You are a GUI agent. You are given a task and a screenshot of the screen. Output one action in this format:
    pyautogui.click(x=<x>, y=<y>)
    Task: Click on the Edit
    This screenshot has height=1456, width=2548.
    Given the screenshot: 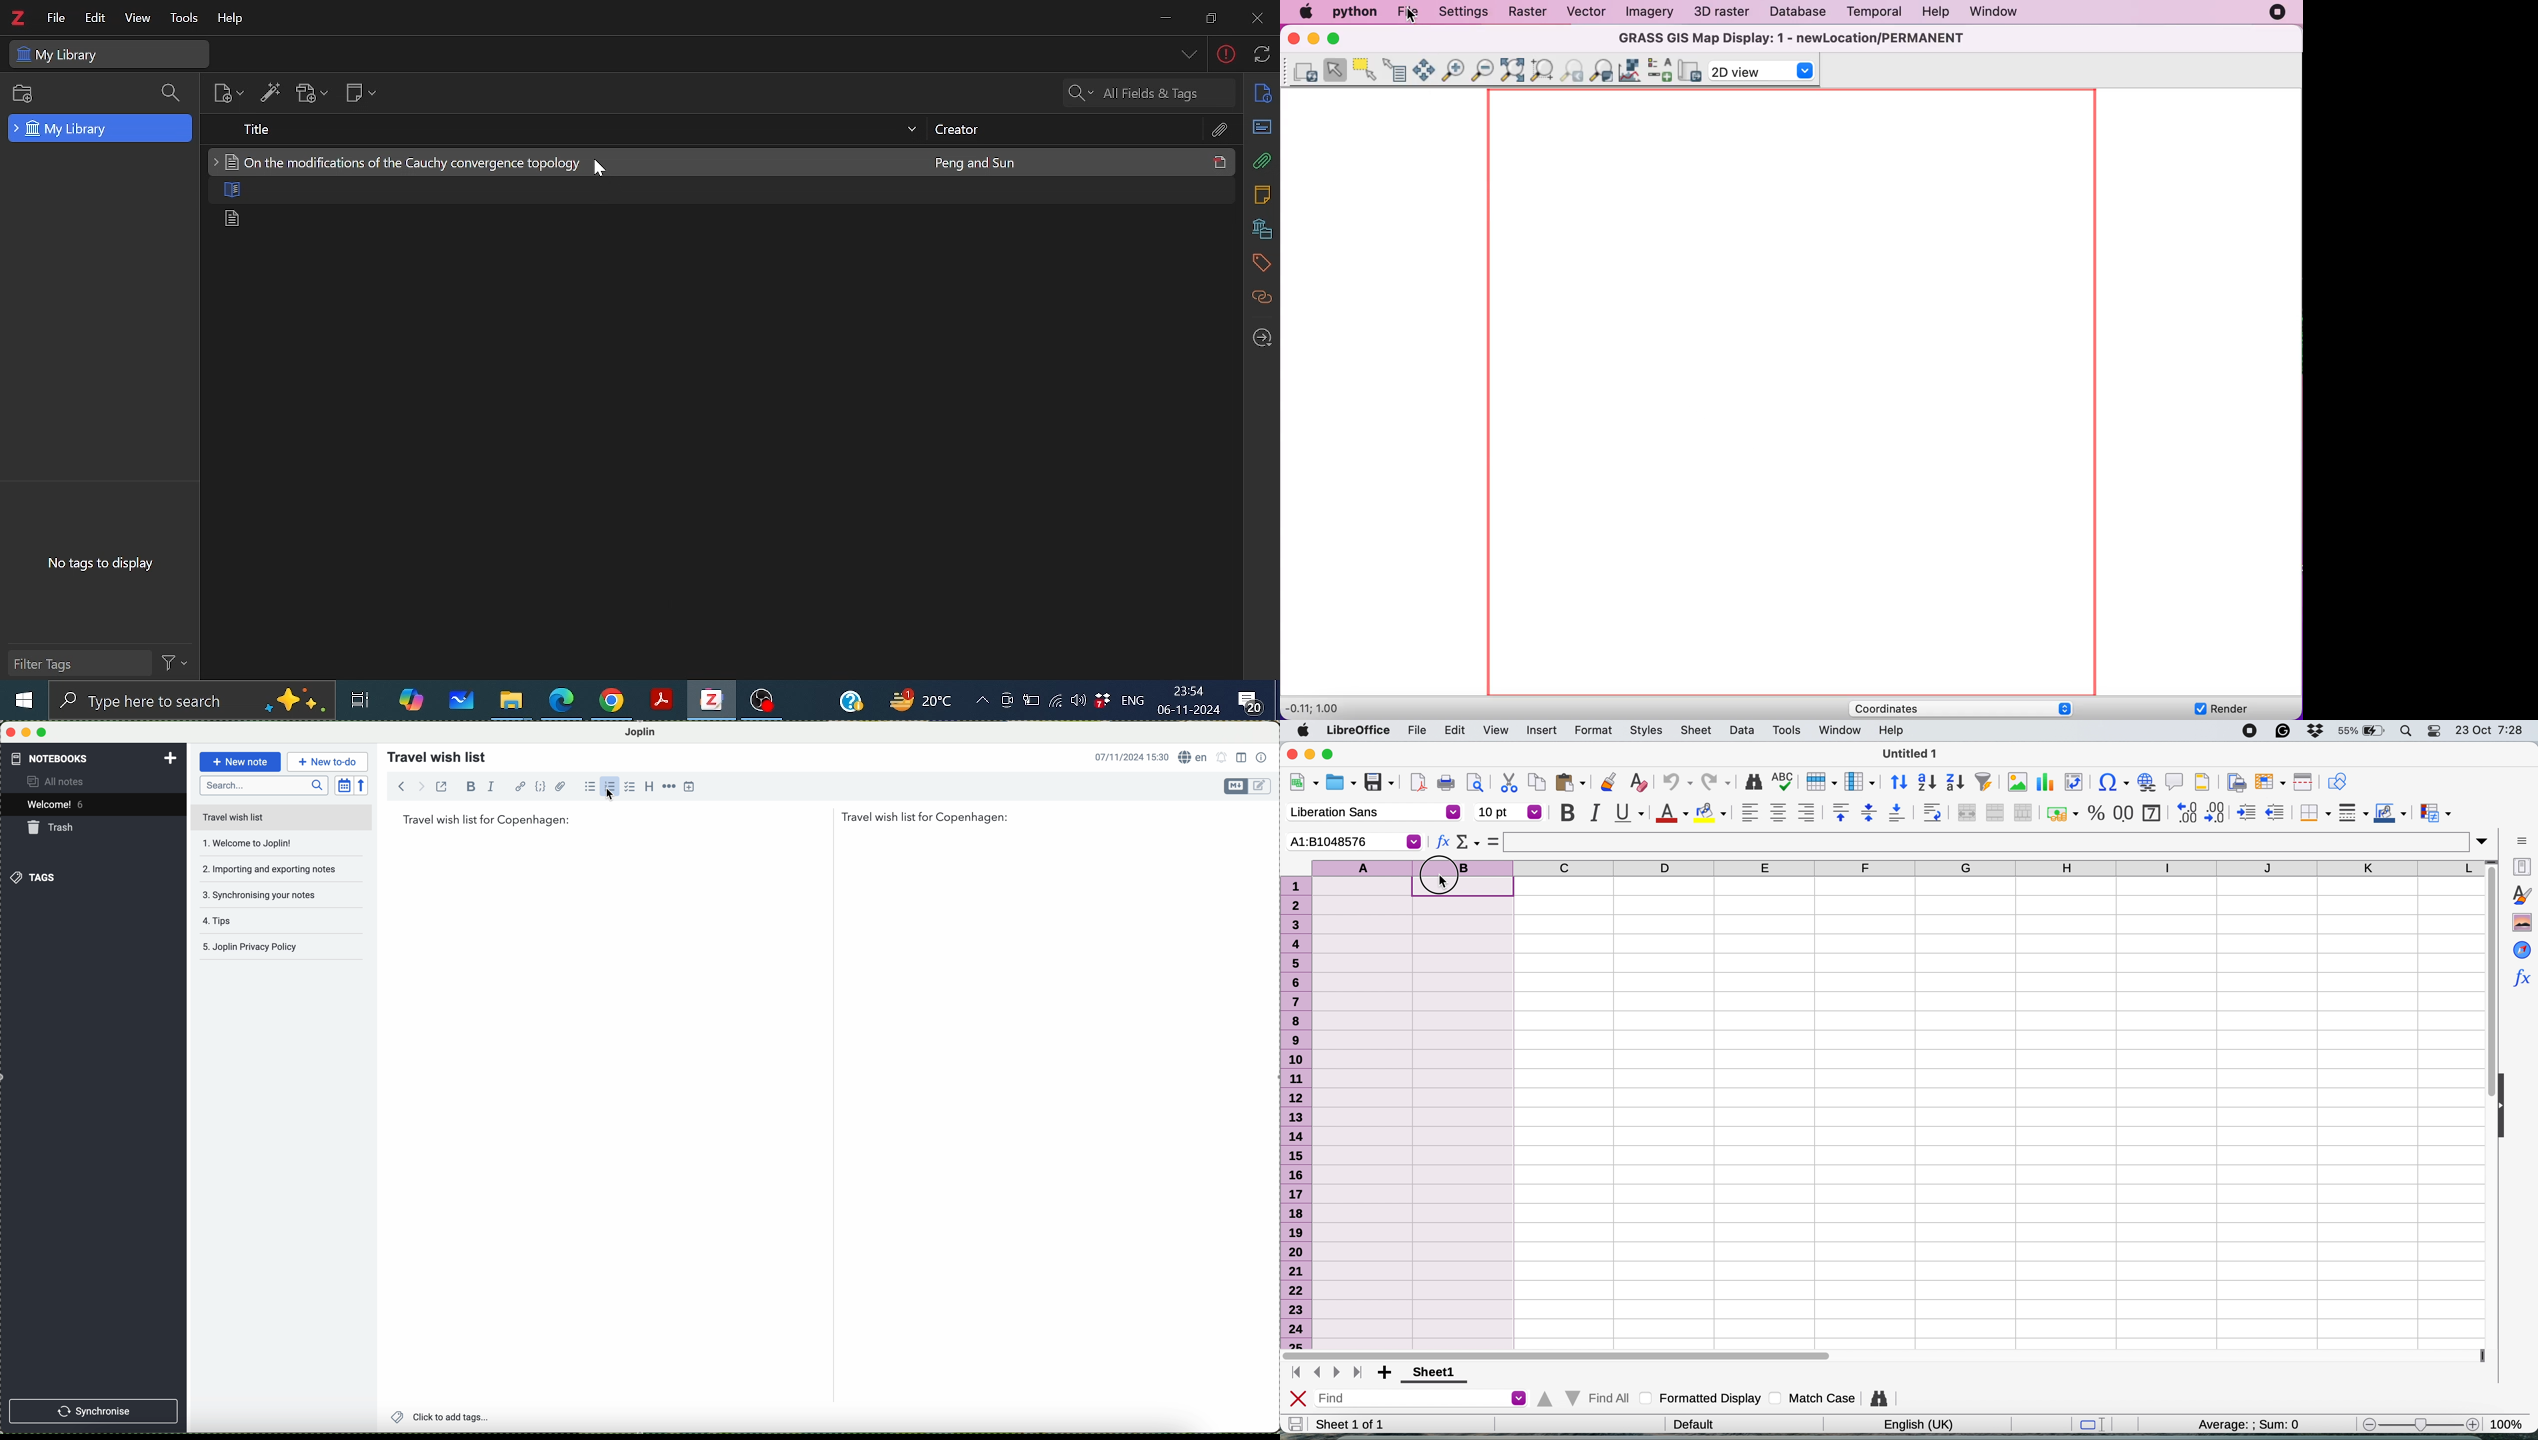 What is the action you would take?
    pyautogui.click(x=92, y=18)
    